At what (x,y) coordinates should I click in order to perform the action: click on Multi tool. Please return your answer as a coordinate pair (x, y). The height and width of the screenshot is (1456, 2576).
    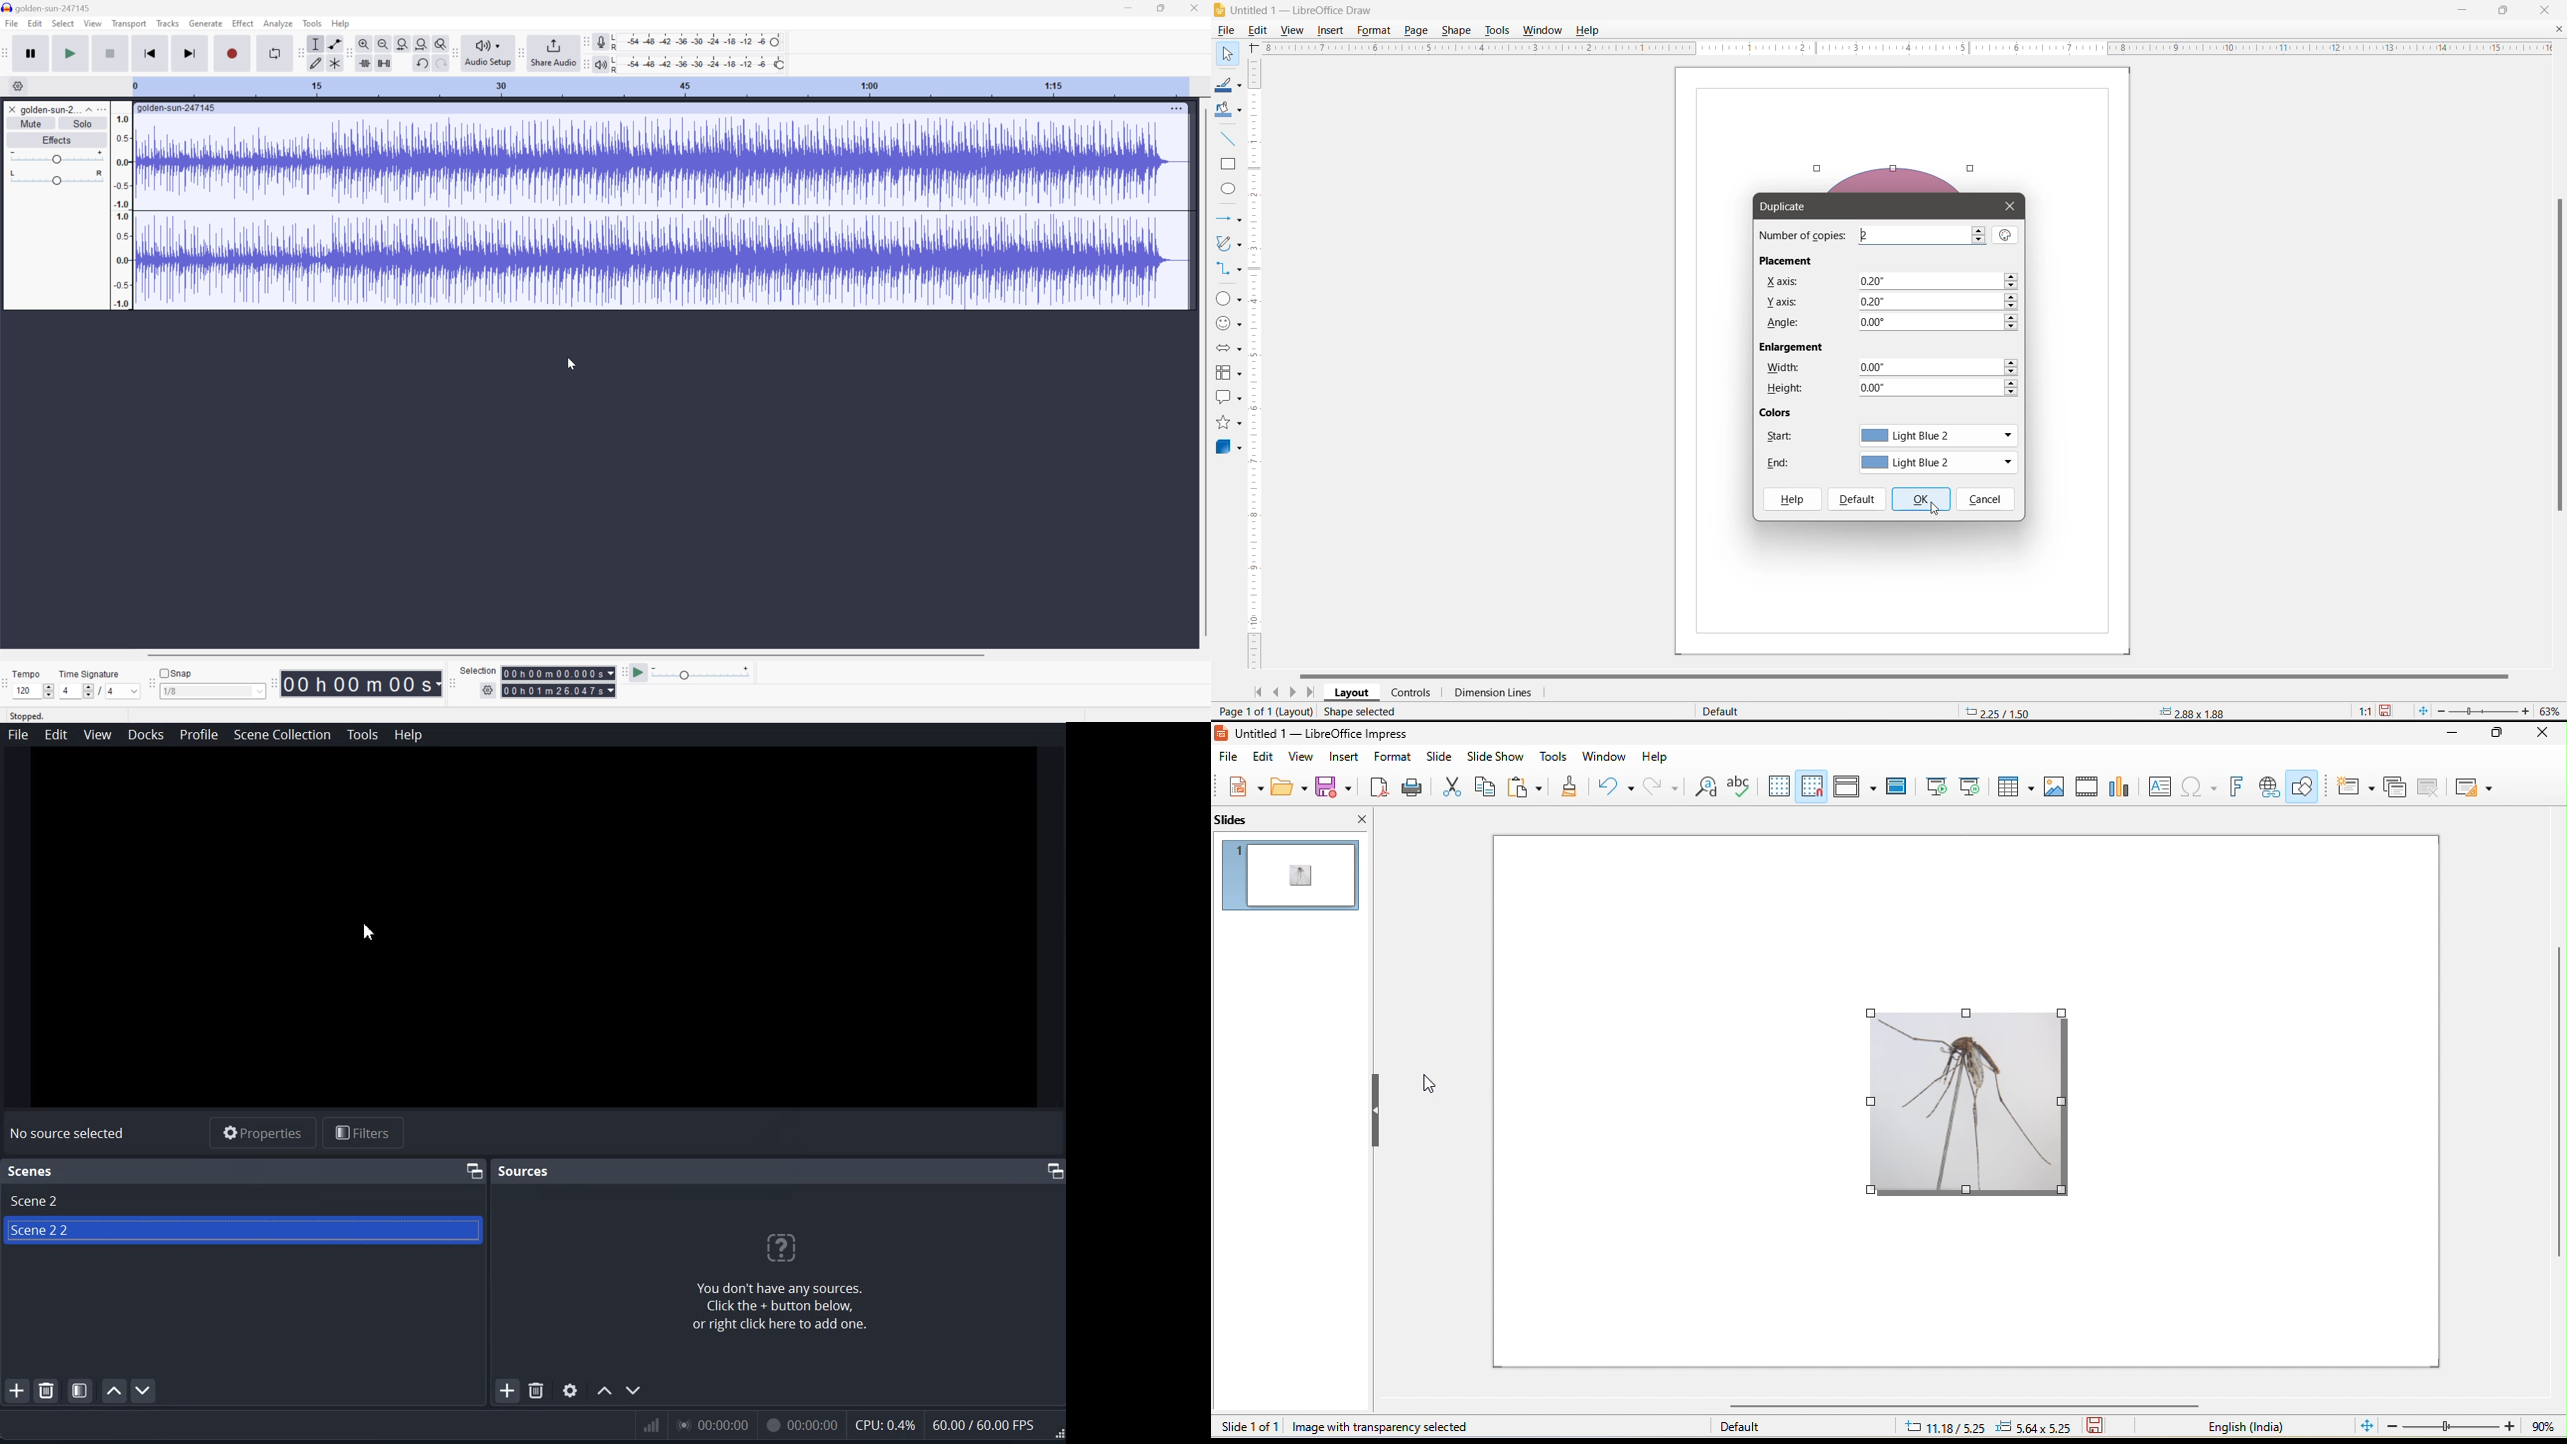
    Looking at the image, I should click on (333, 63).